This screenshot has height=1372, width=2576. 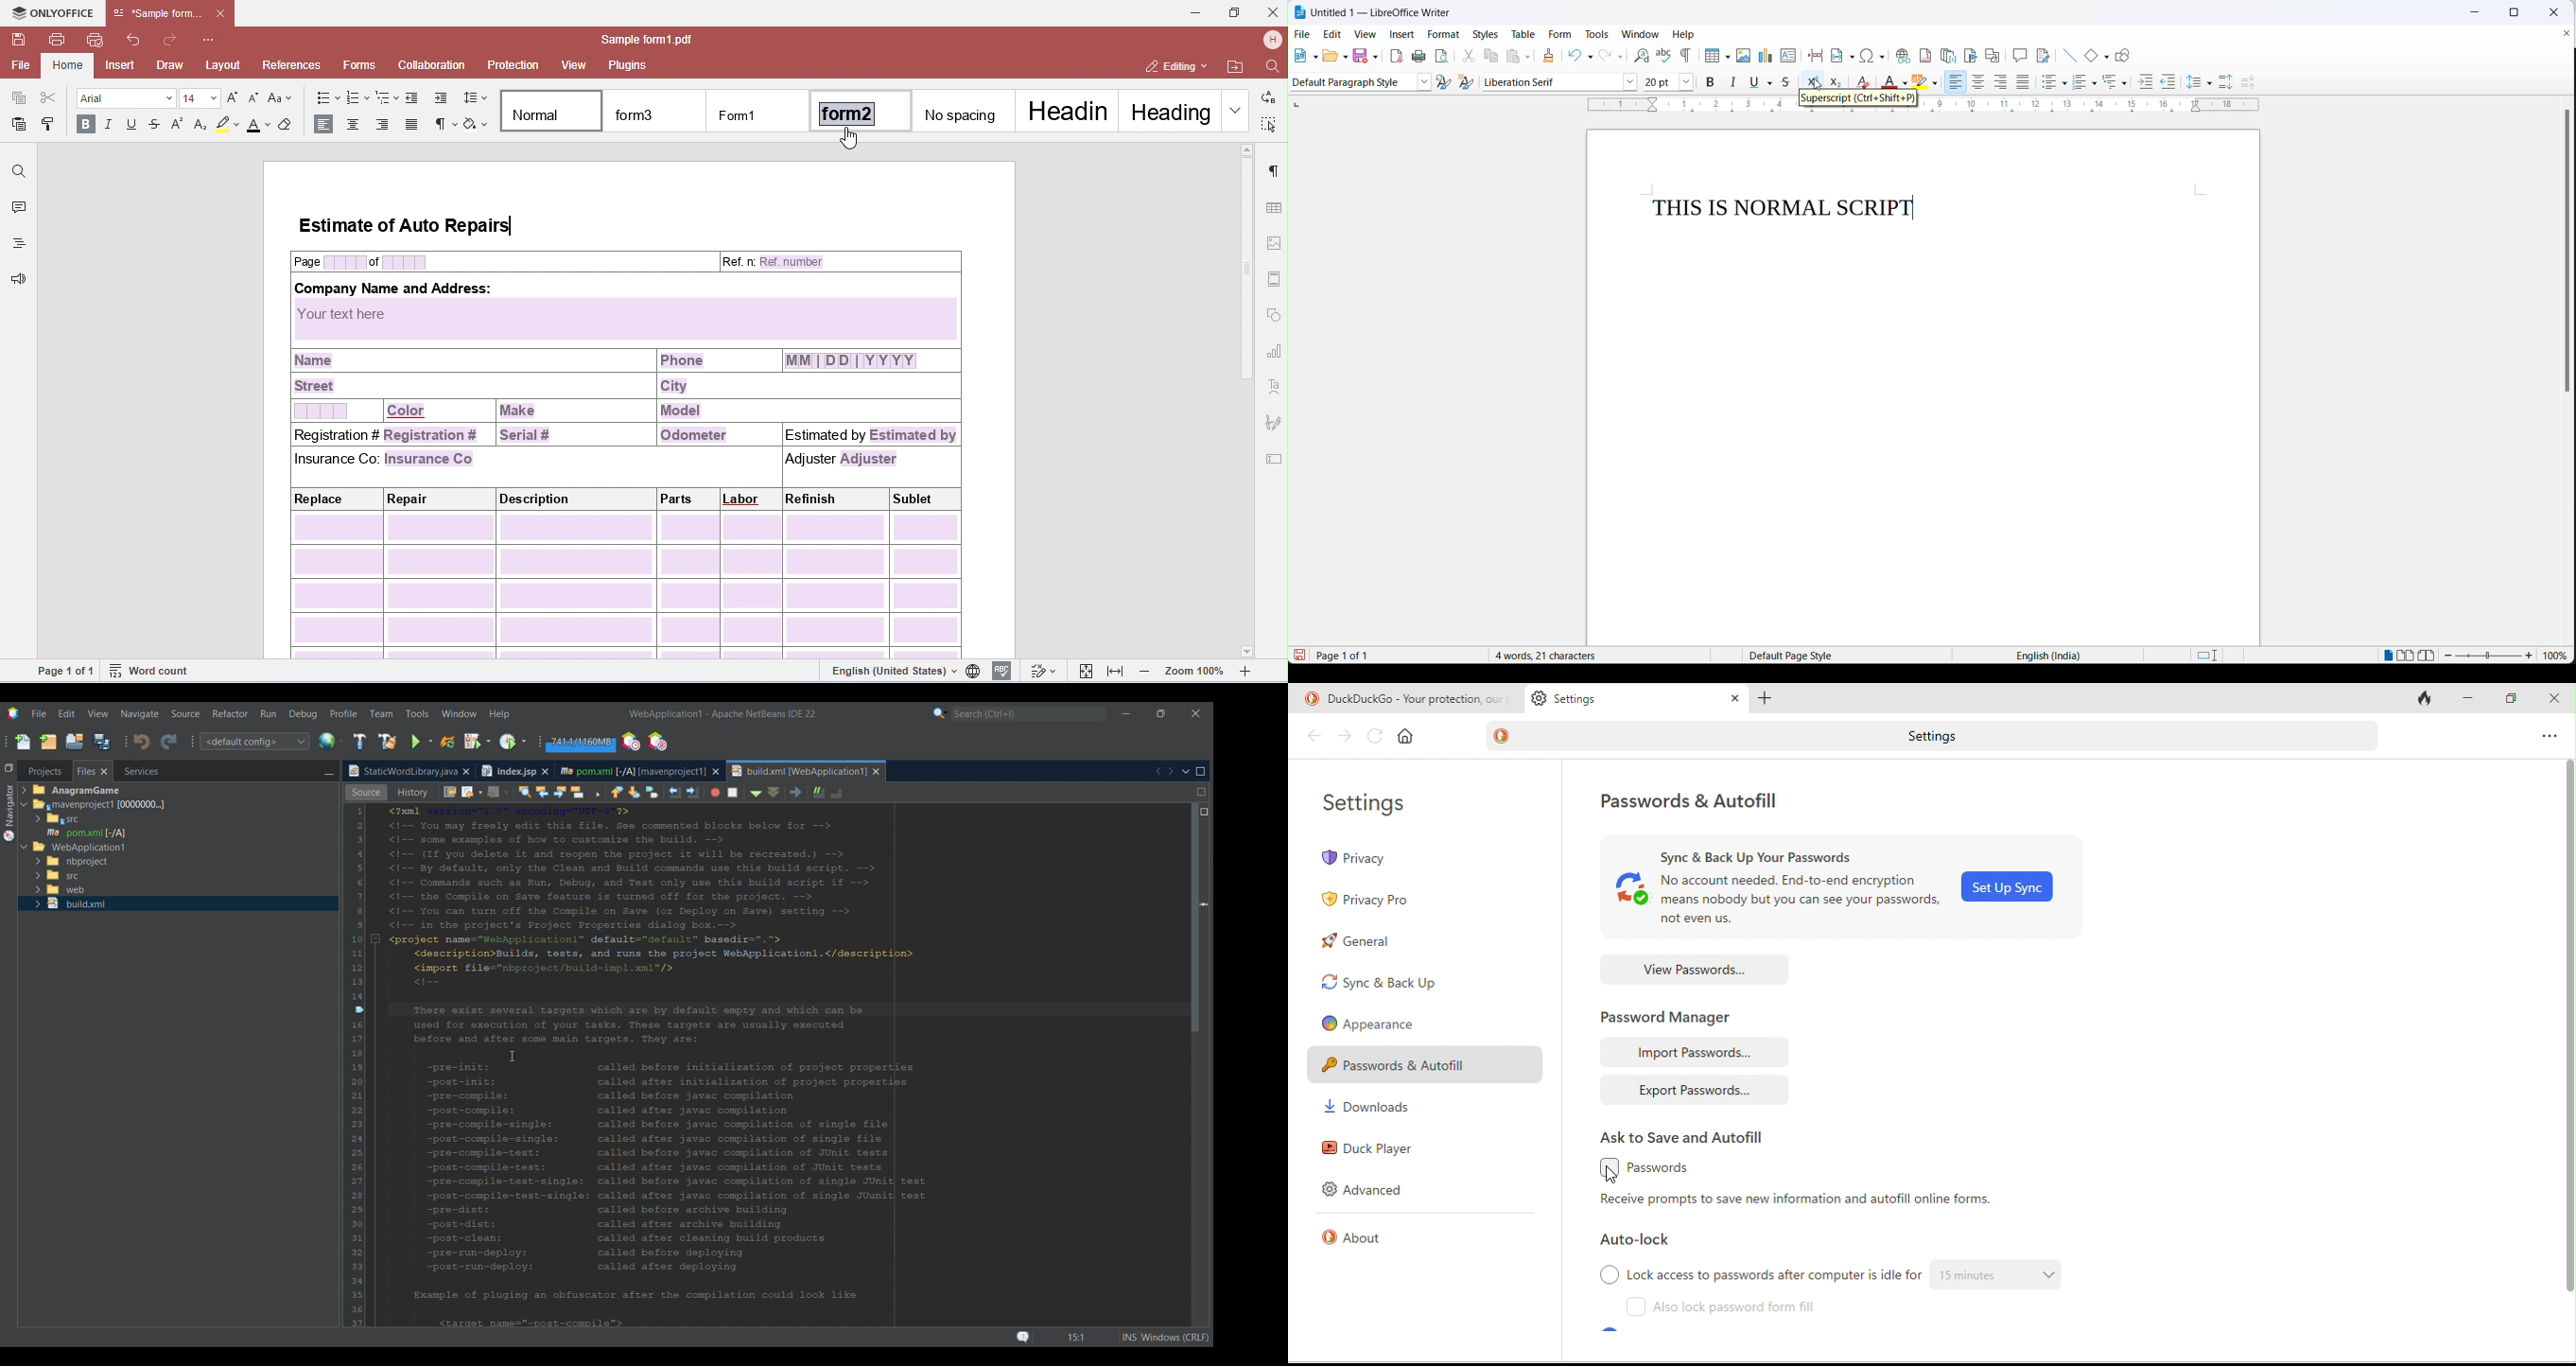 I want to click on form, so click(x=1561, y=35).